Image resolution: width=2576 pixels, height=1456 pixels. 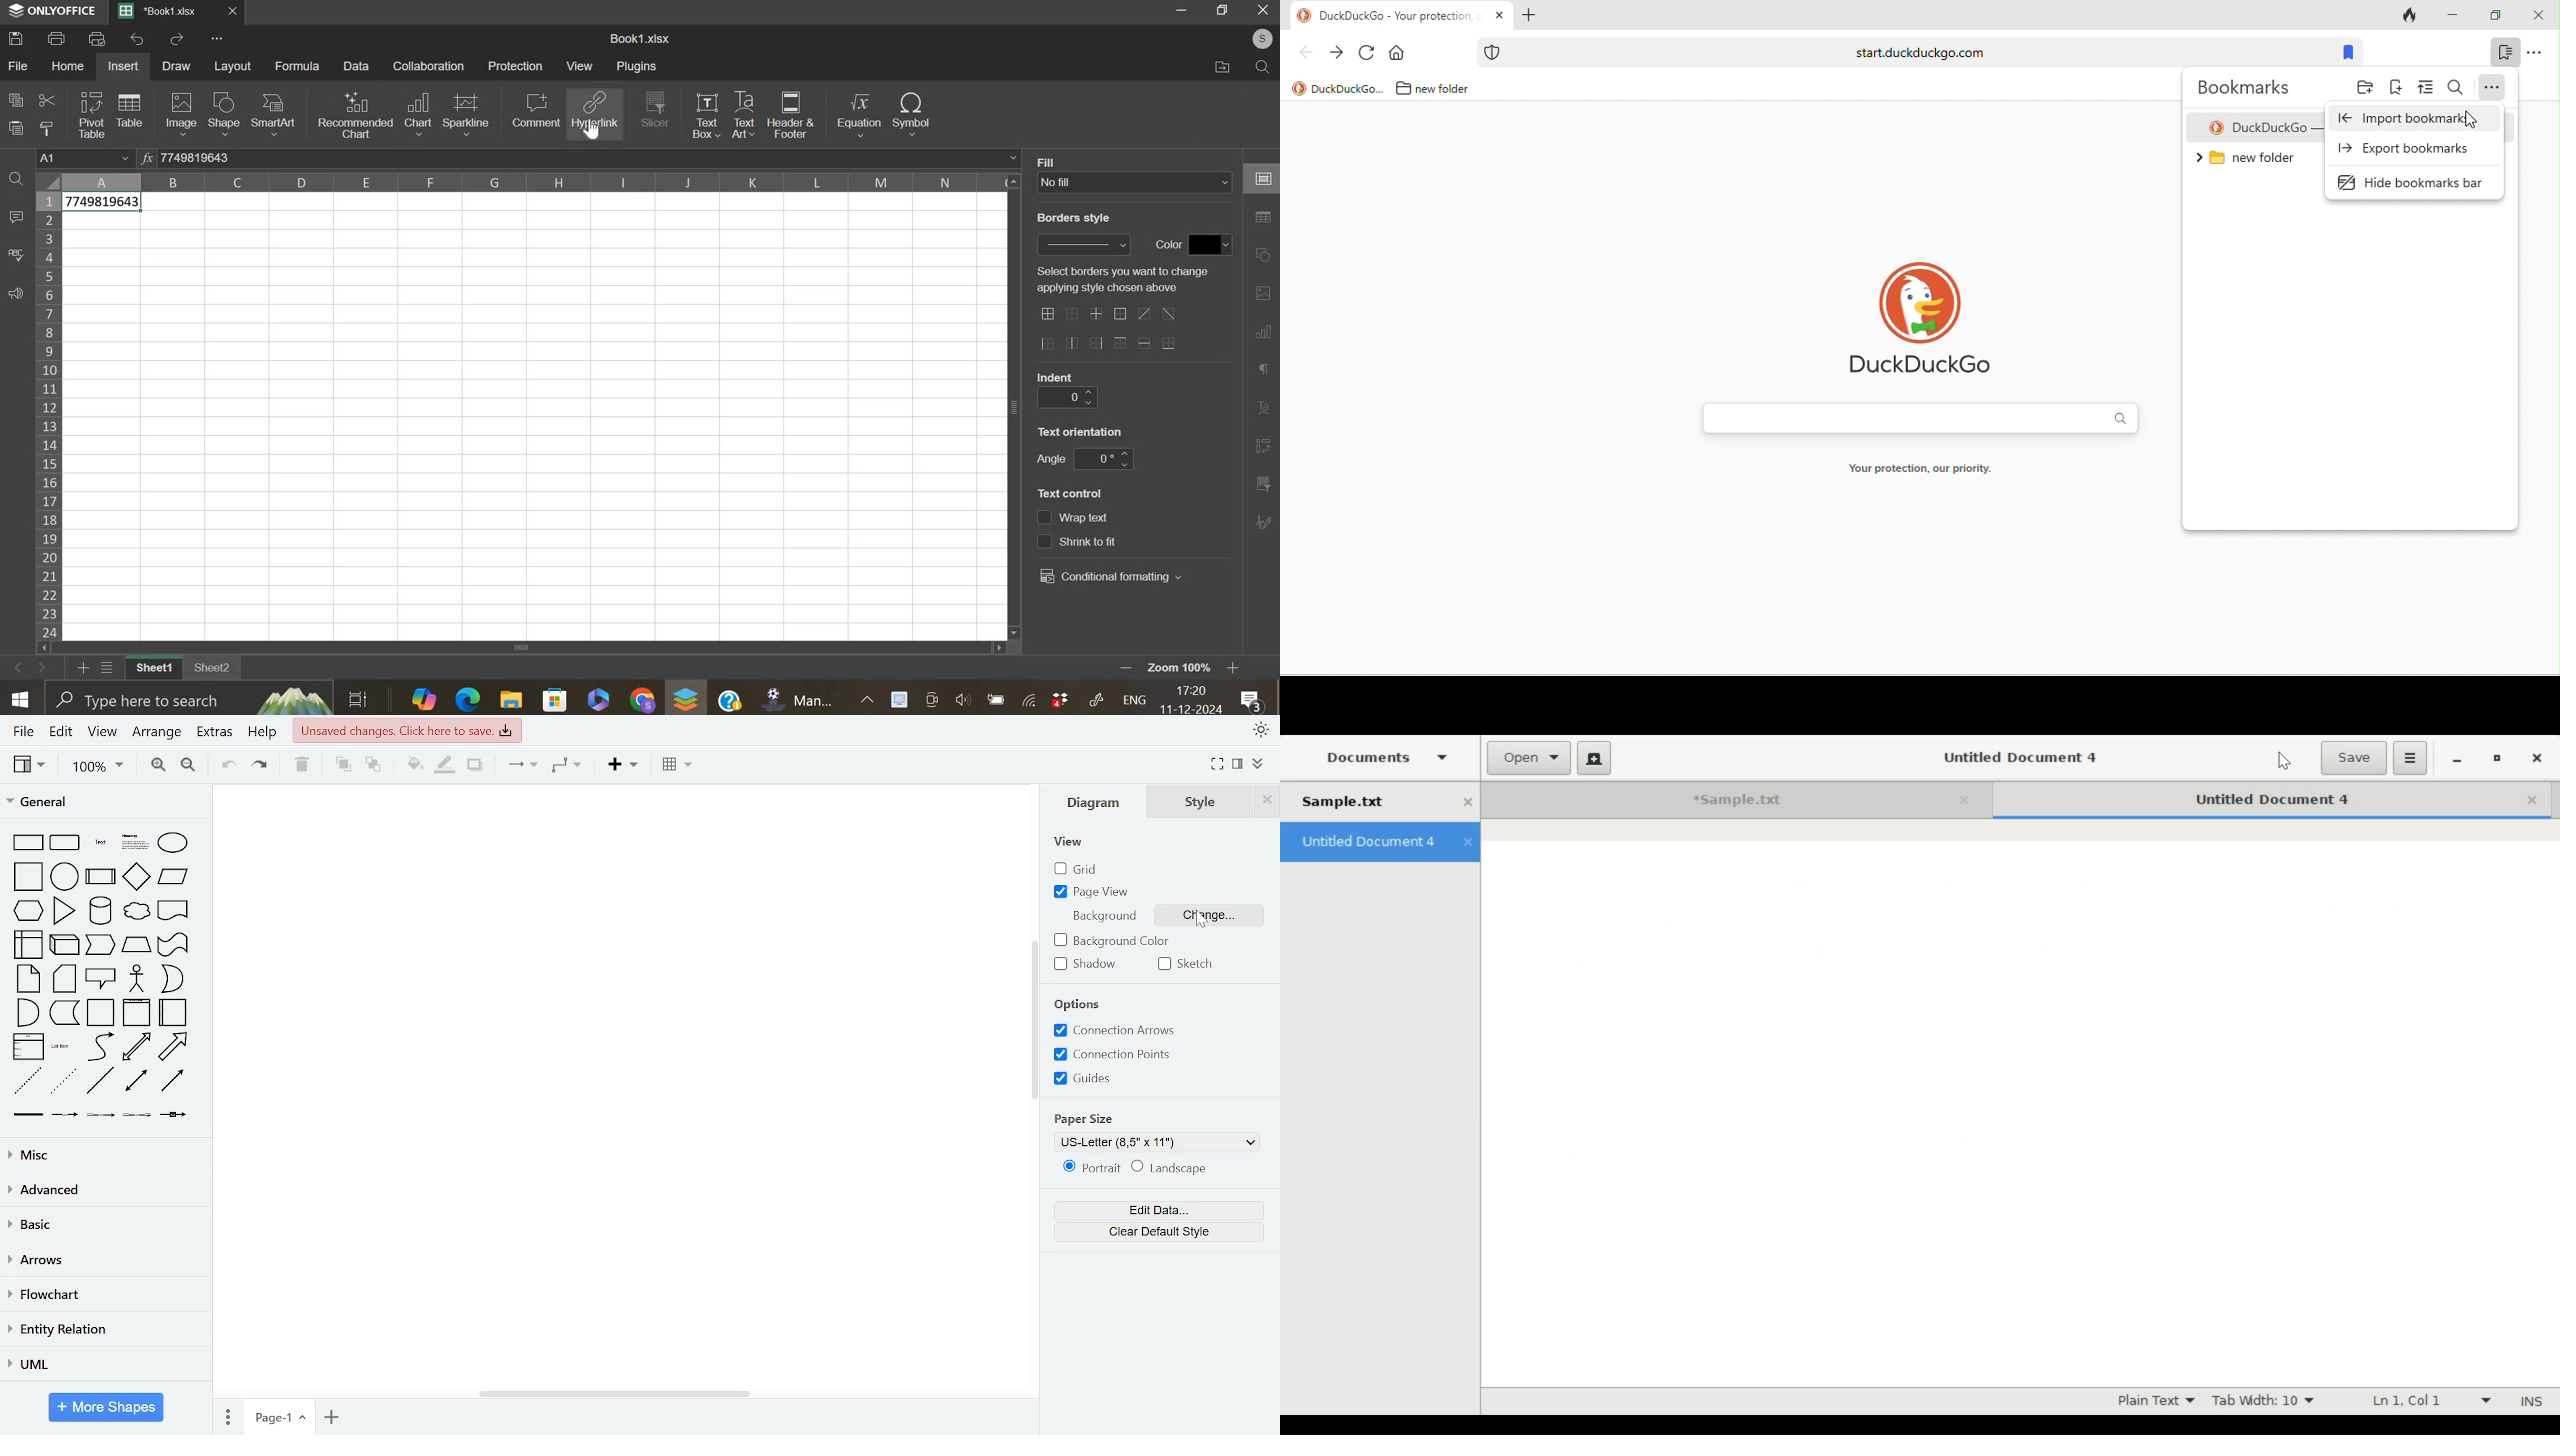 I want to click on add page, so click(x=330, y=1418).